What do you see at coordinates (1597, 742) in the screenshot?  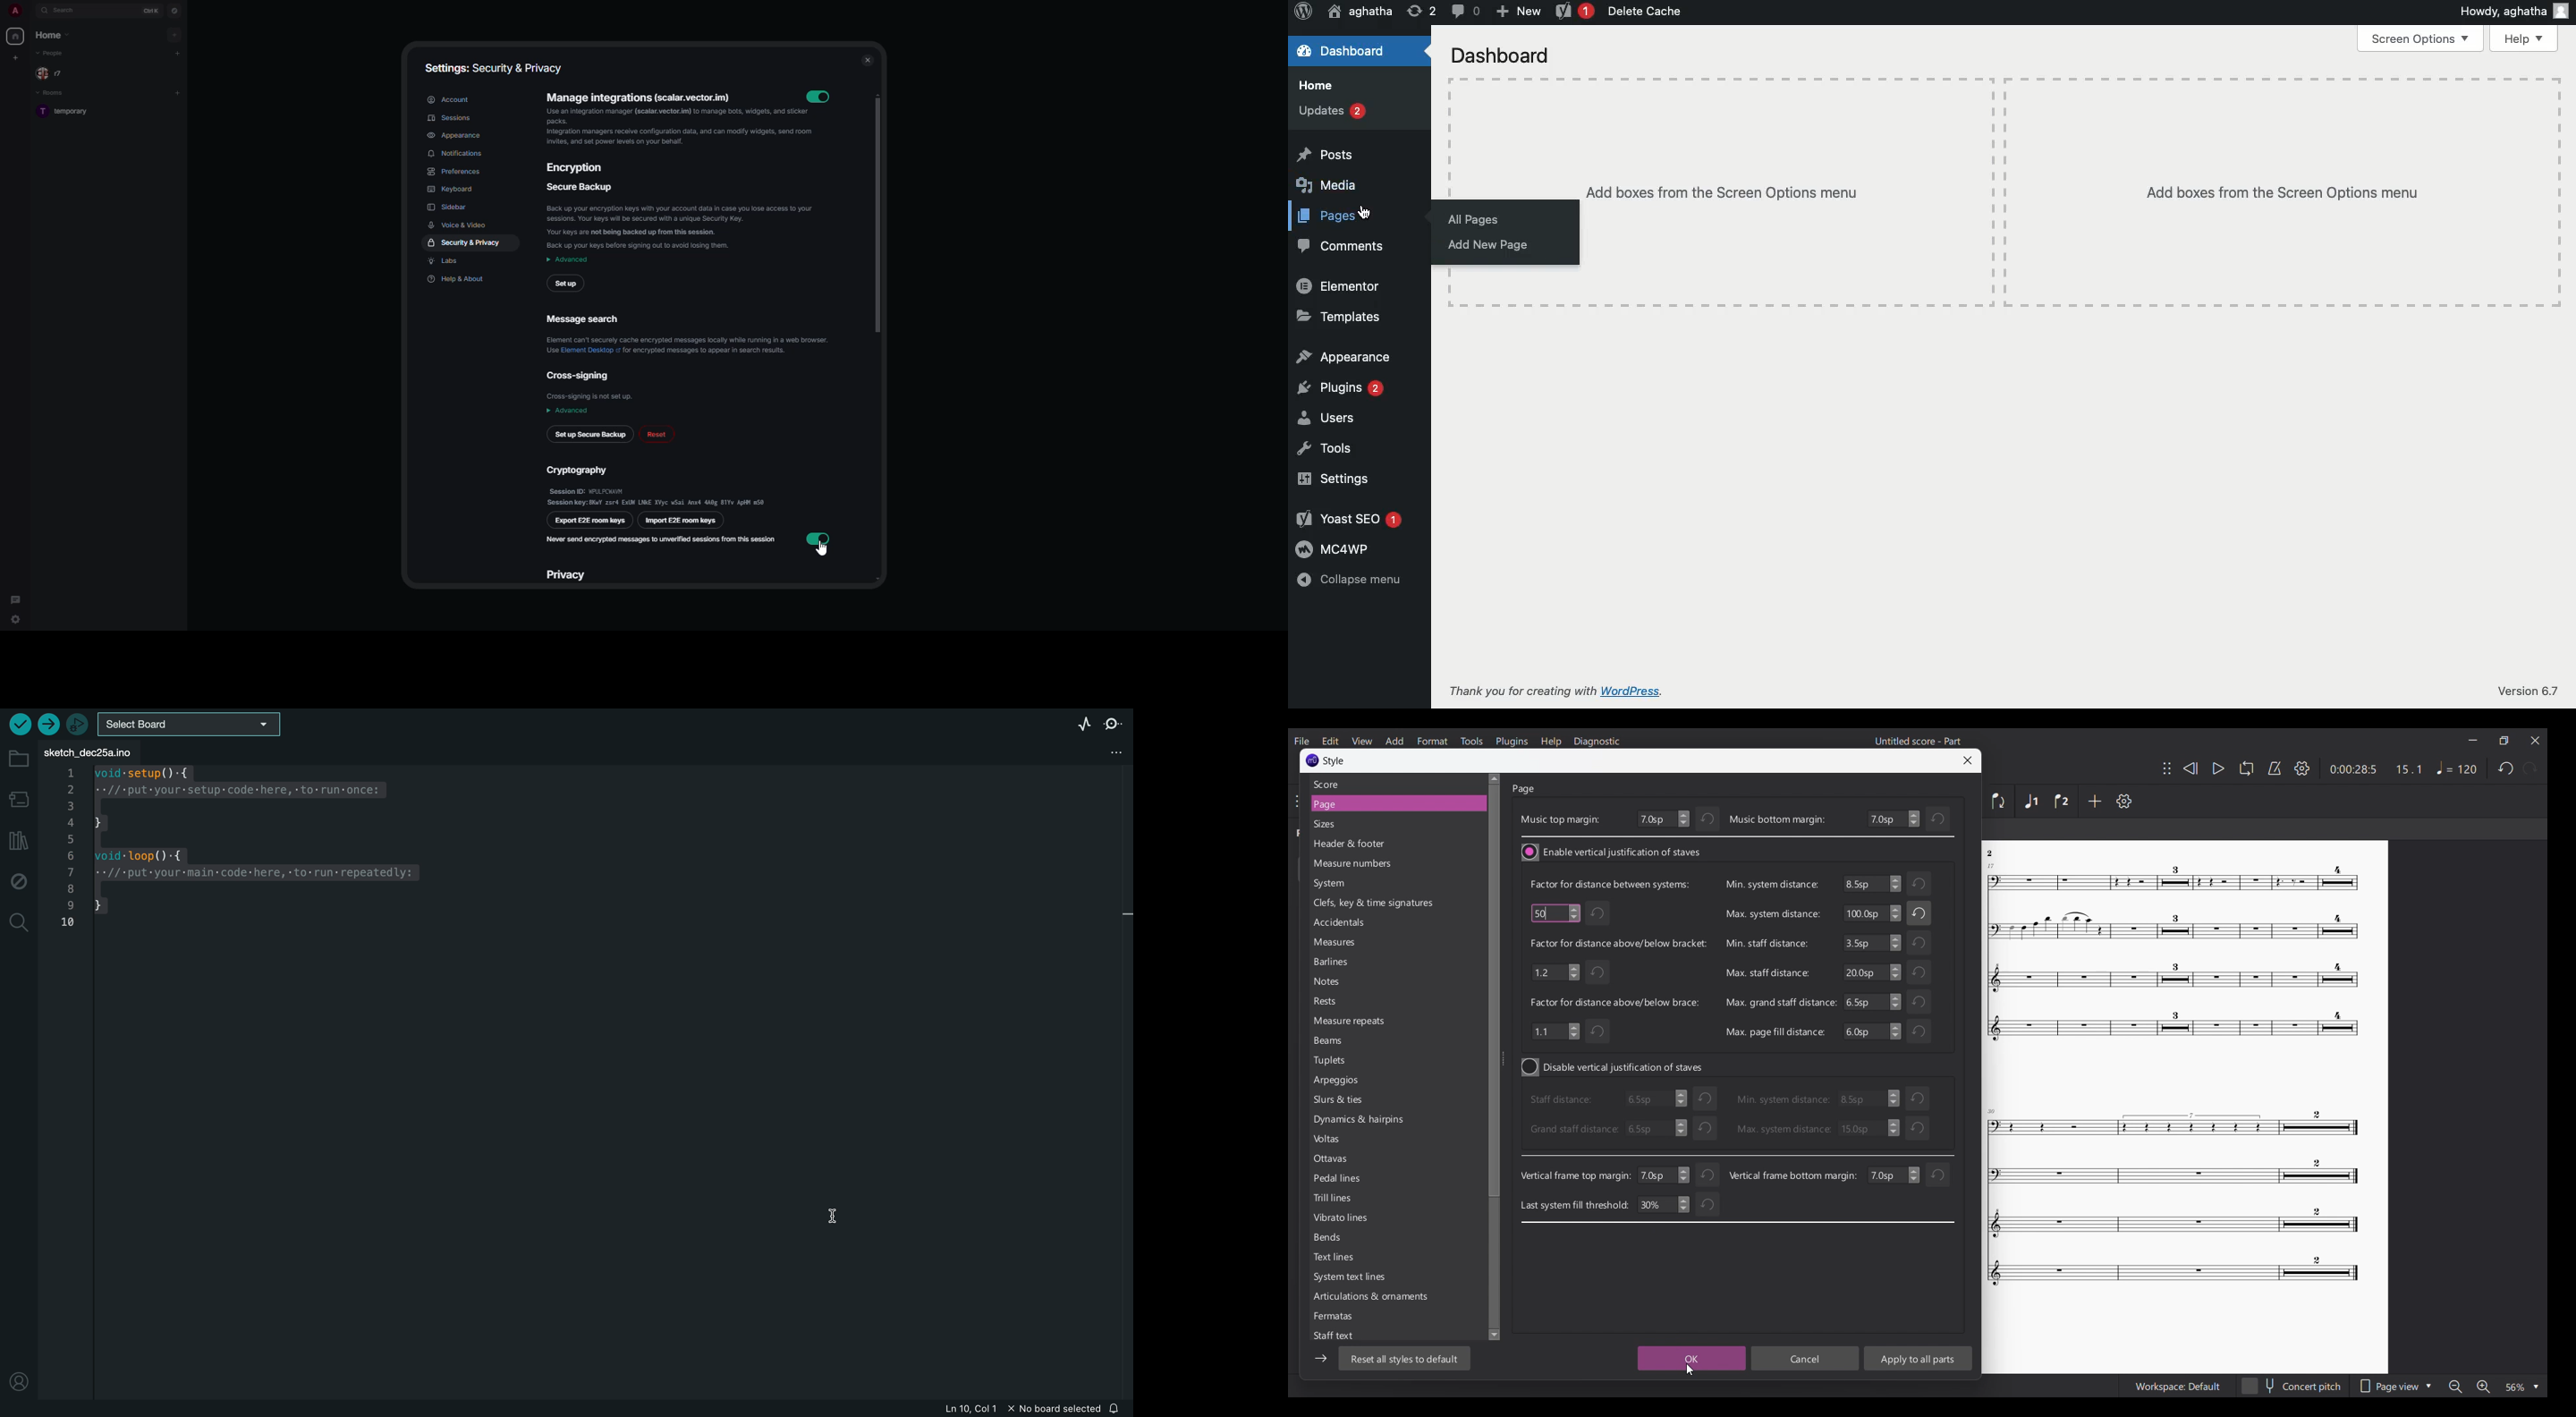 I see `Diagnostic menu` at bounding box center [1597, 742].